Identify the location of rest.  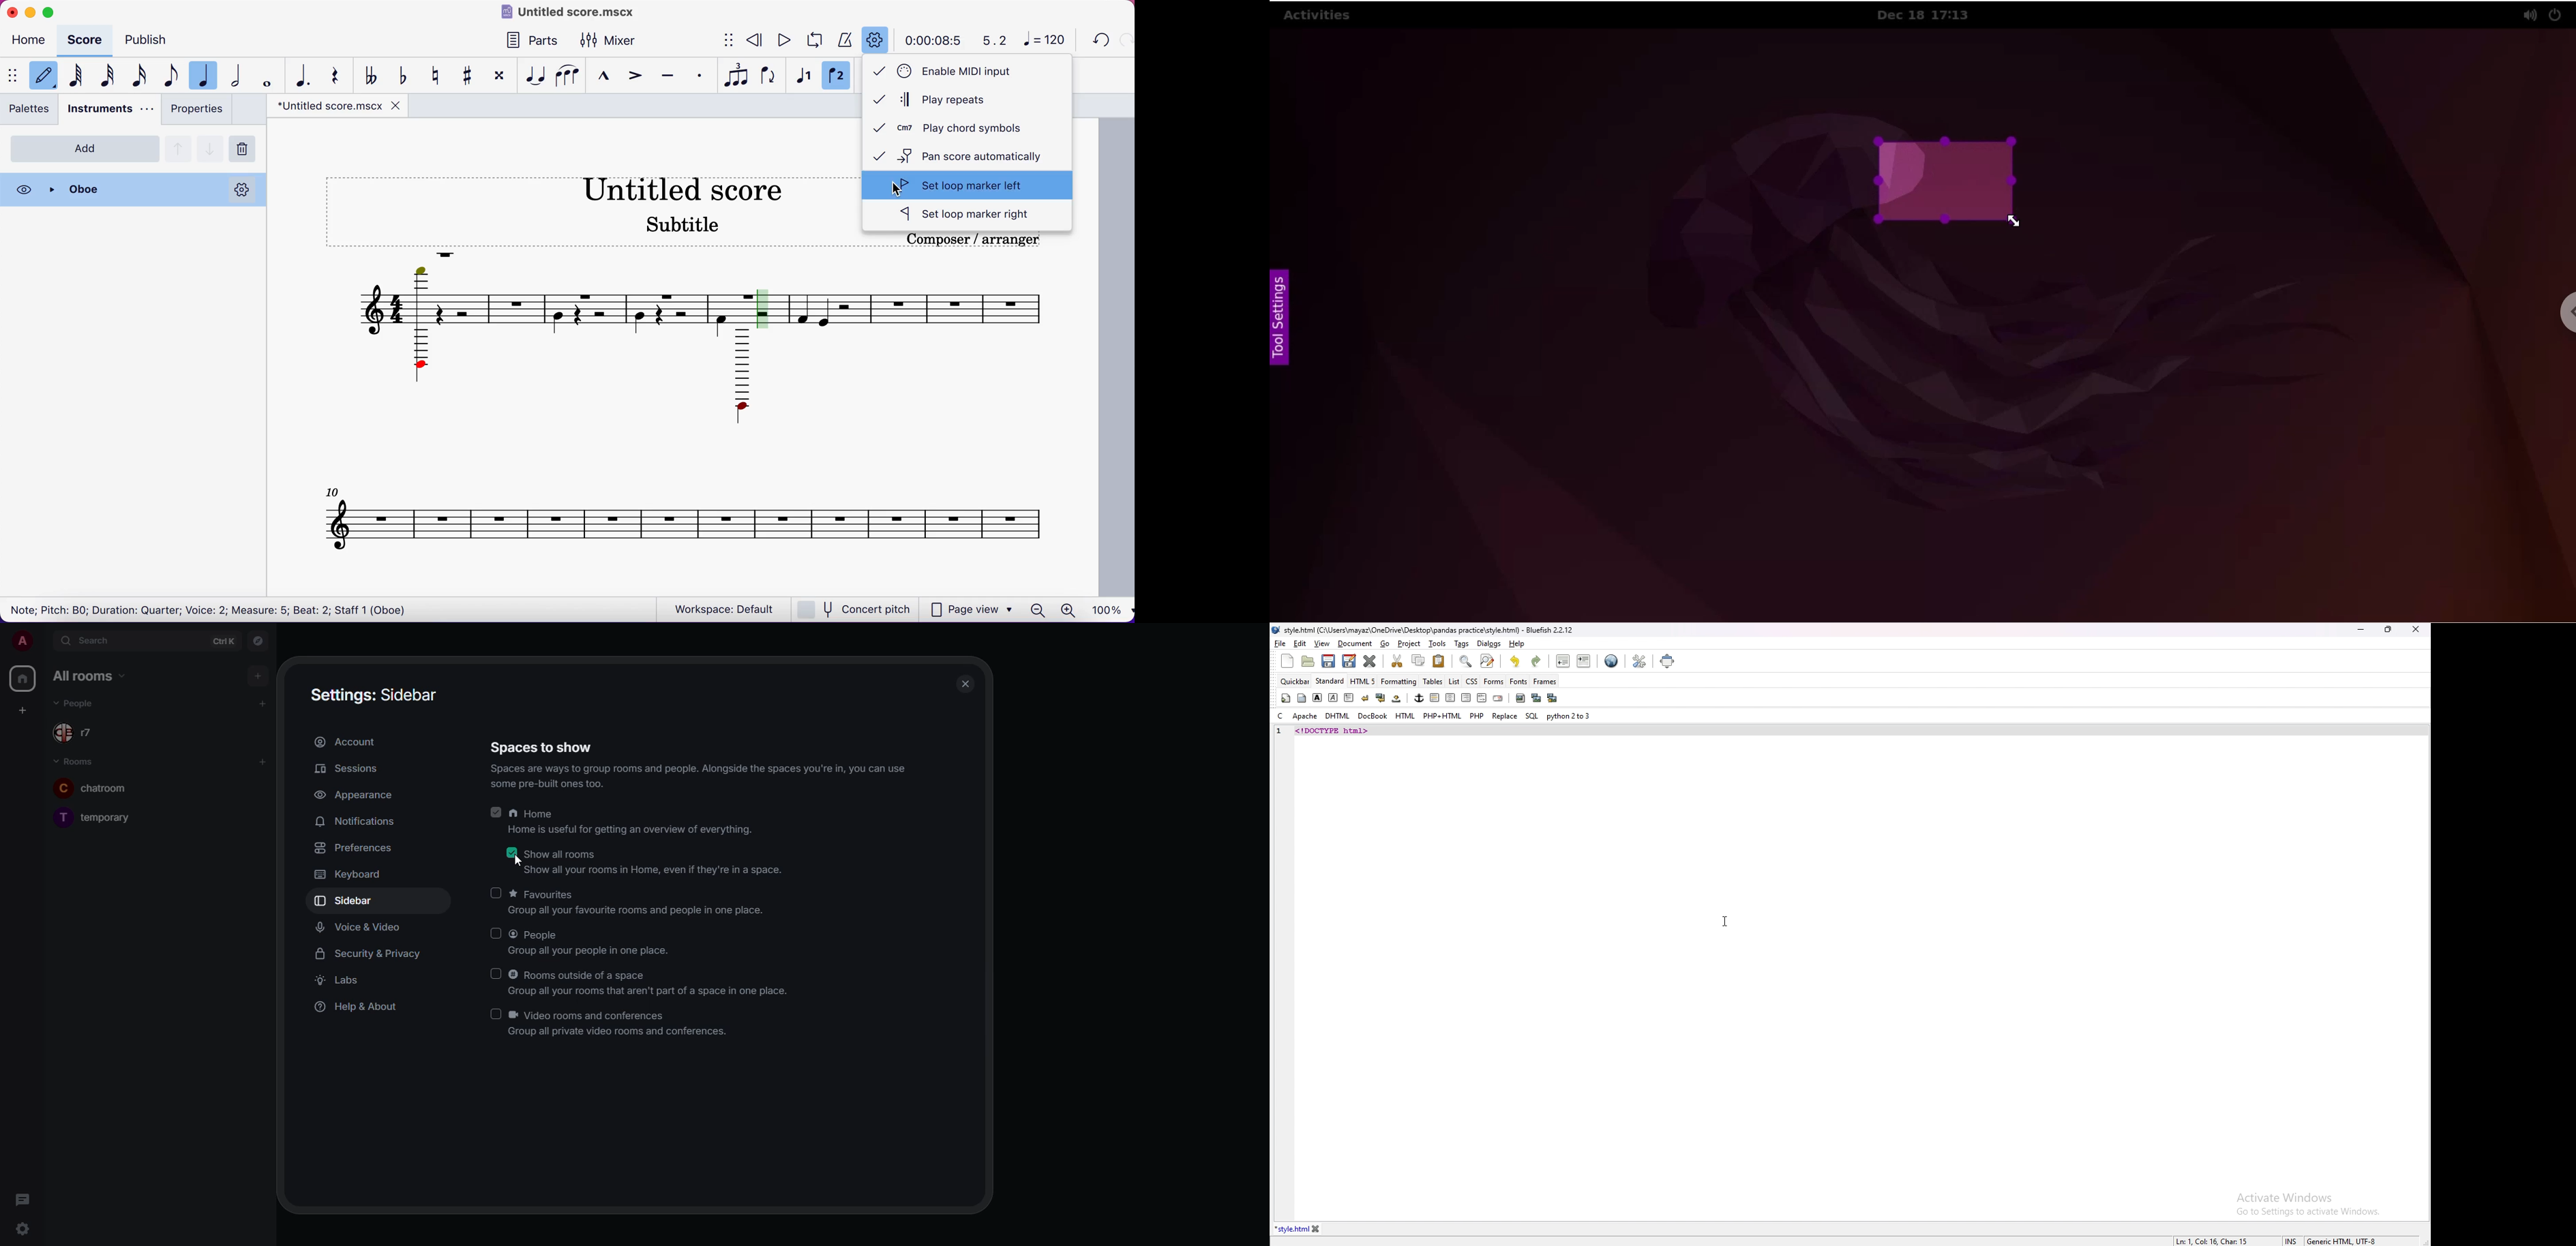
(338, 74).